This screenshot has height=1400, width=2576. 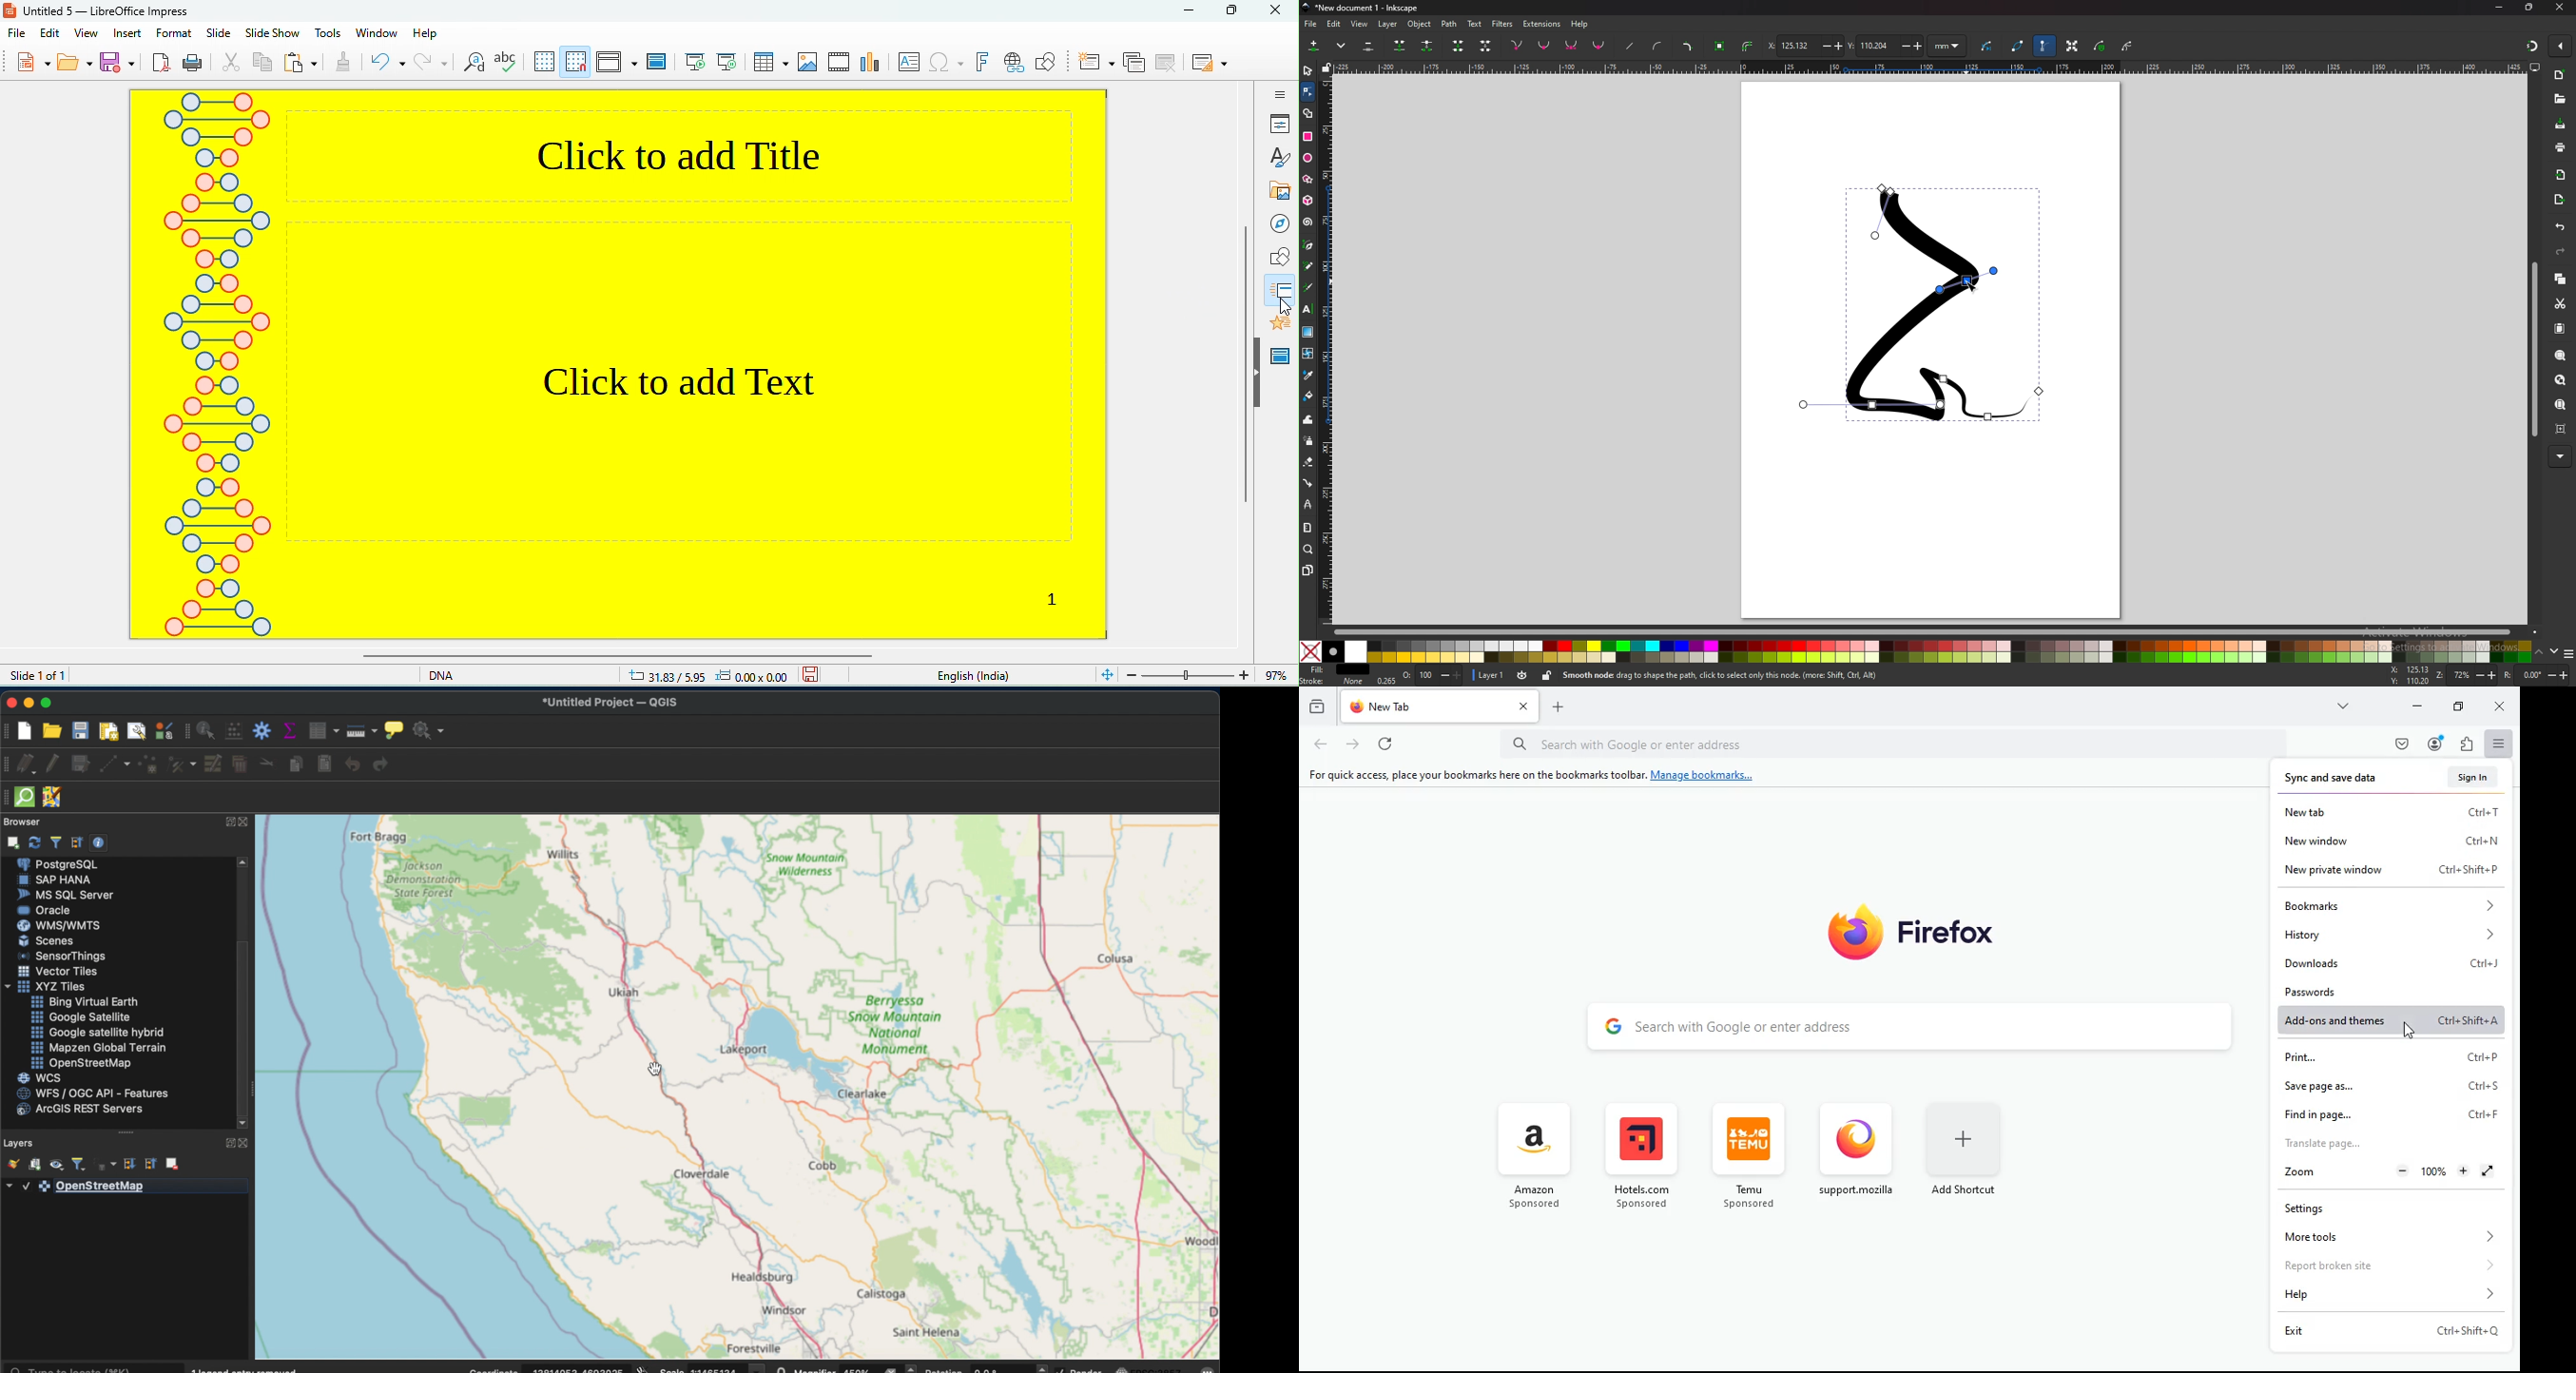 I want to click on save project, so click(x=81, y=732).